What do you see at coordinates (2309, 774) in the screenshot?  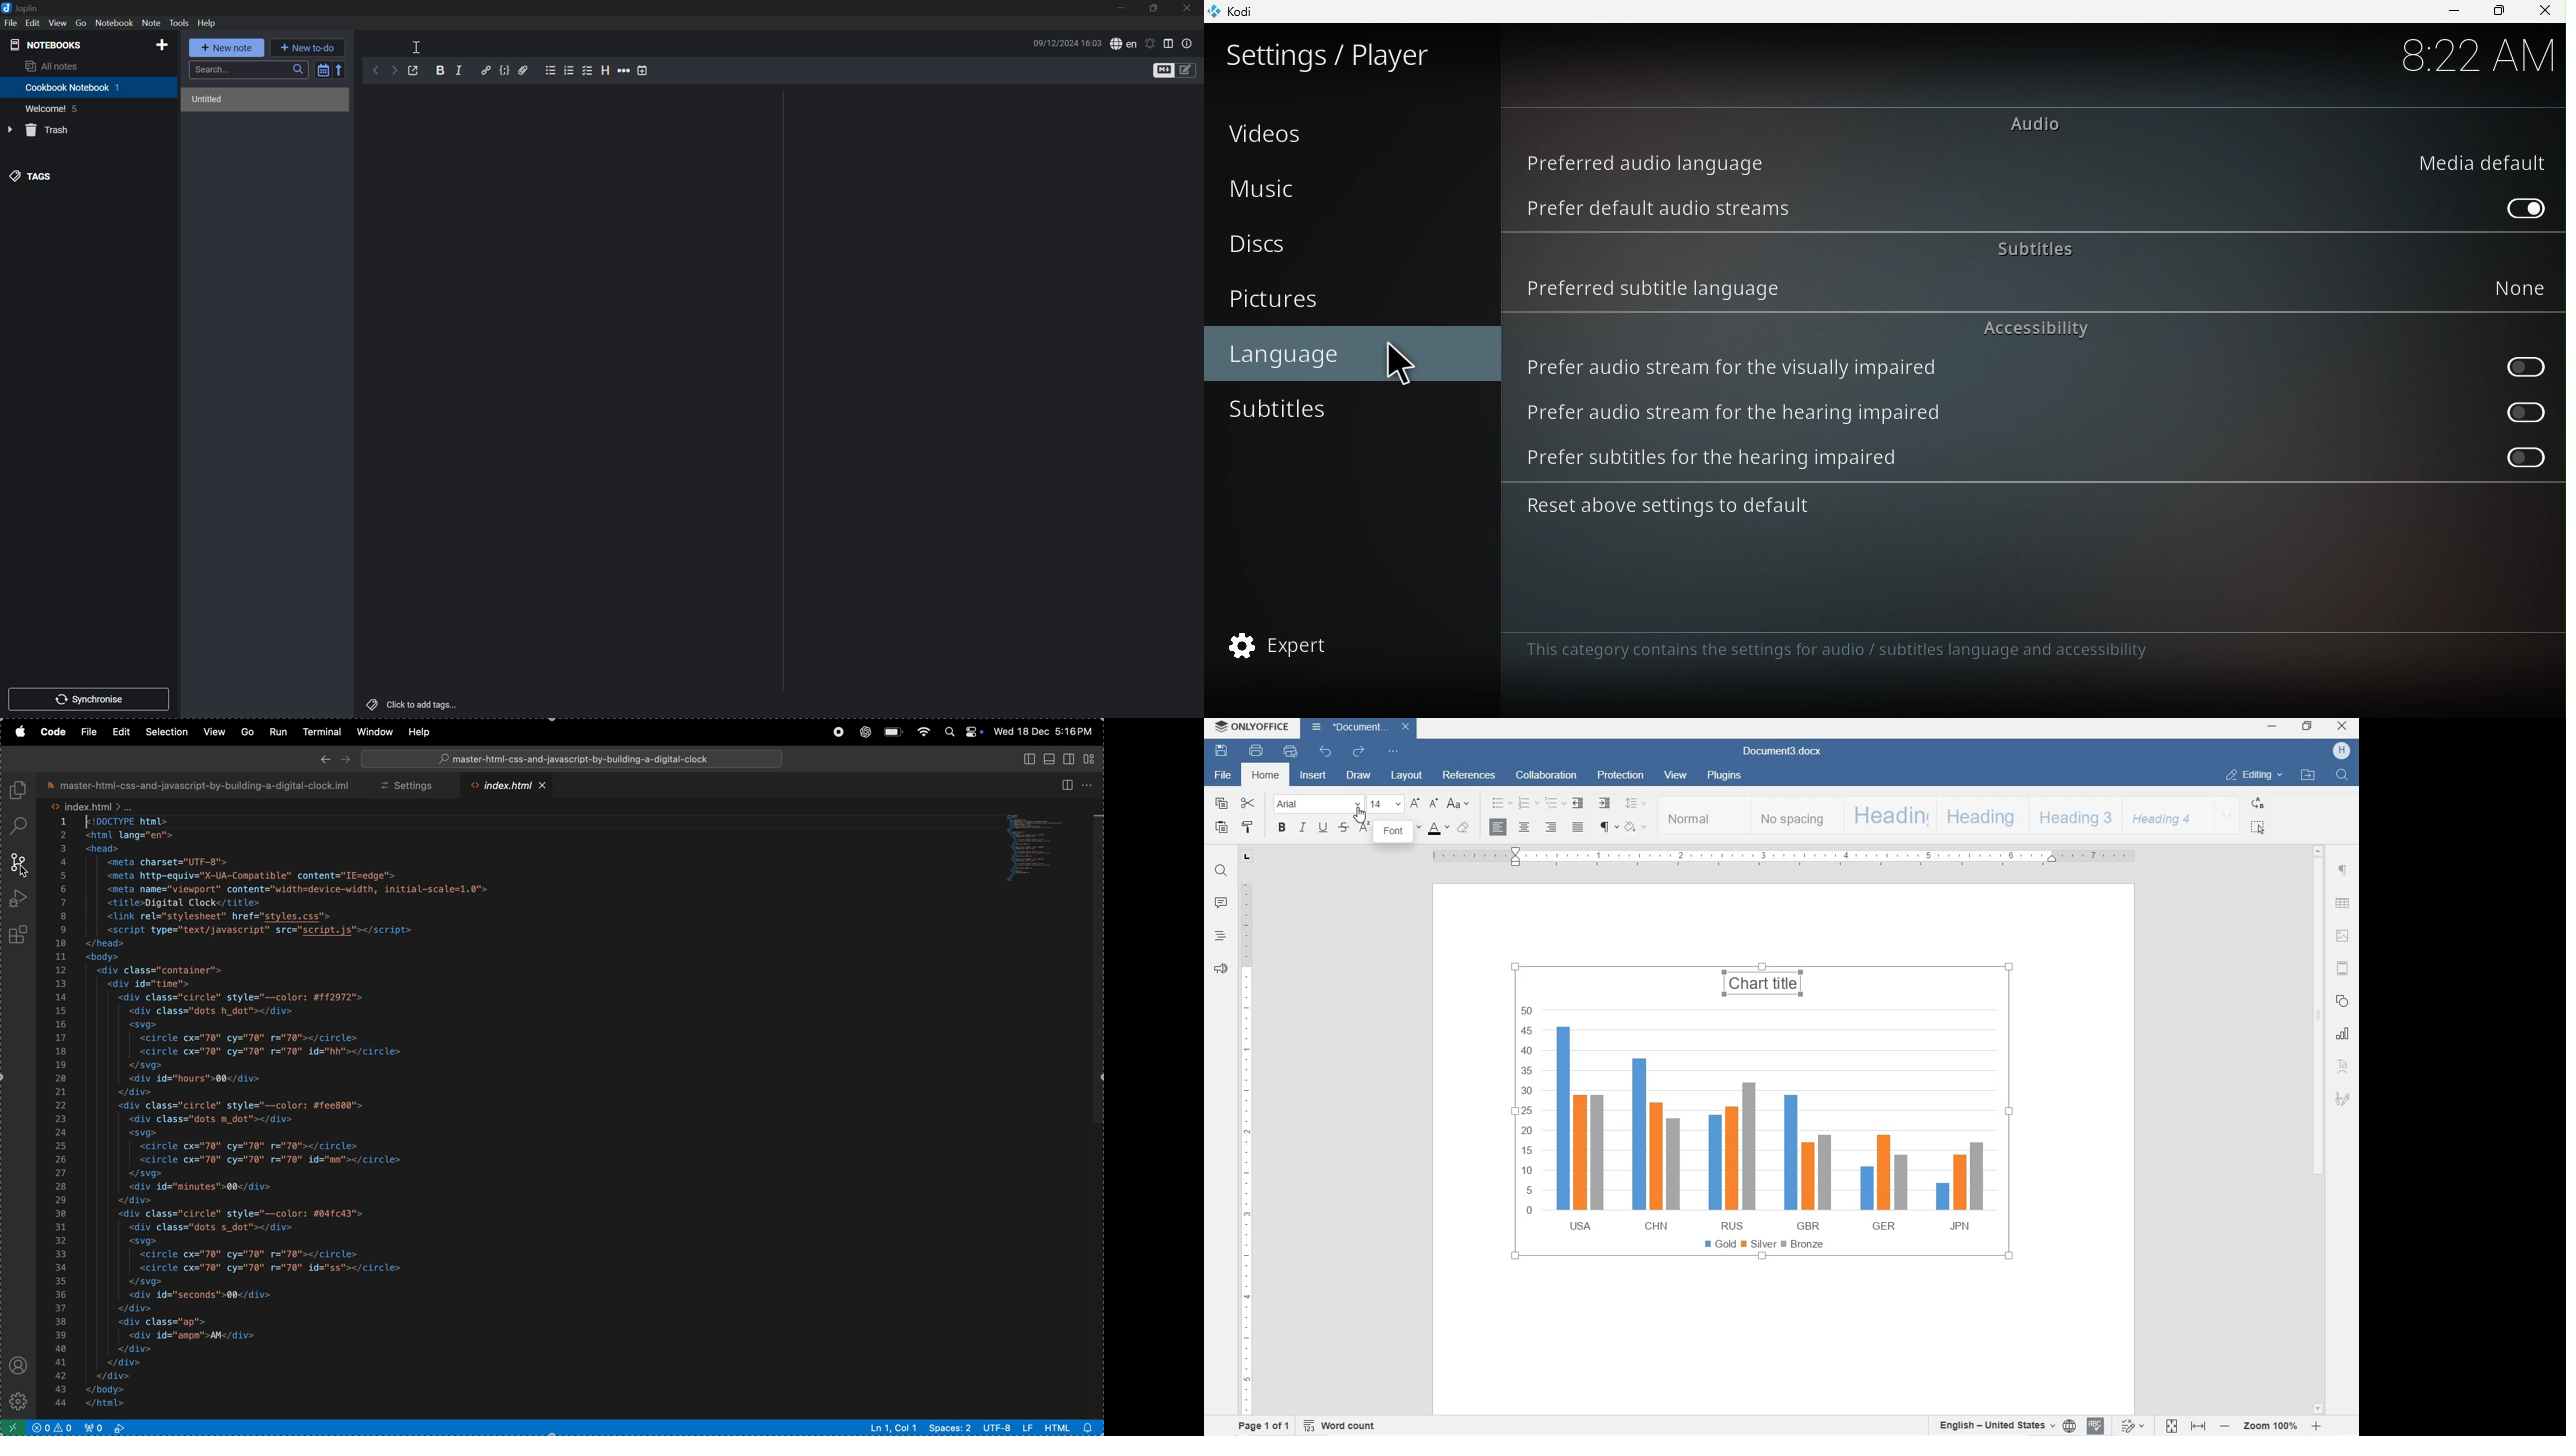 I see `OPEN FILE LOCATION` at bounding box center [2309, 774].